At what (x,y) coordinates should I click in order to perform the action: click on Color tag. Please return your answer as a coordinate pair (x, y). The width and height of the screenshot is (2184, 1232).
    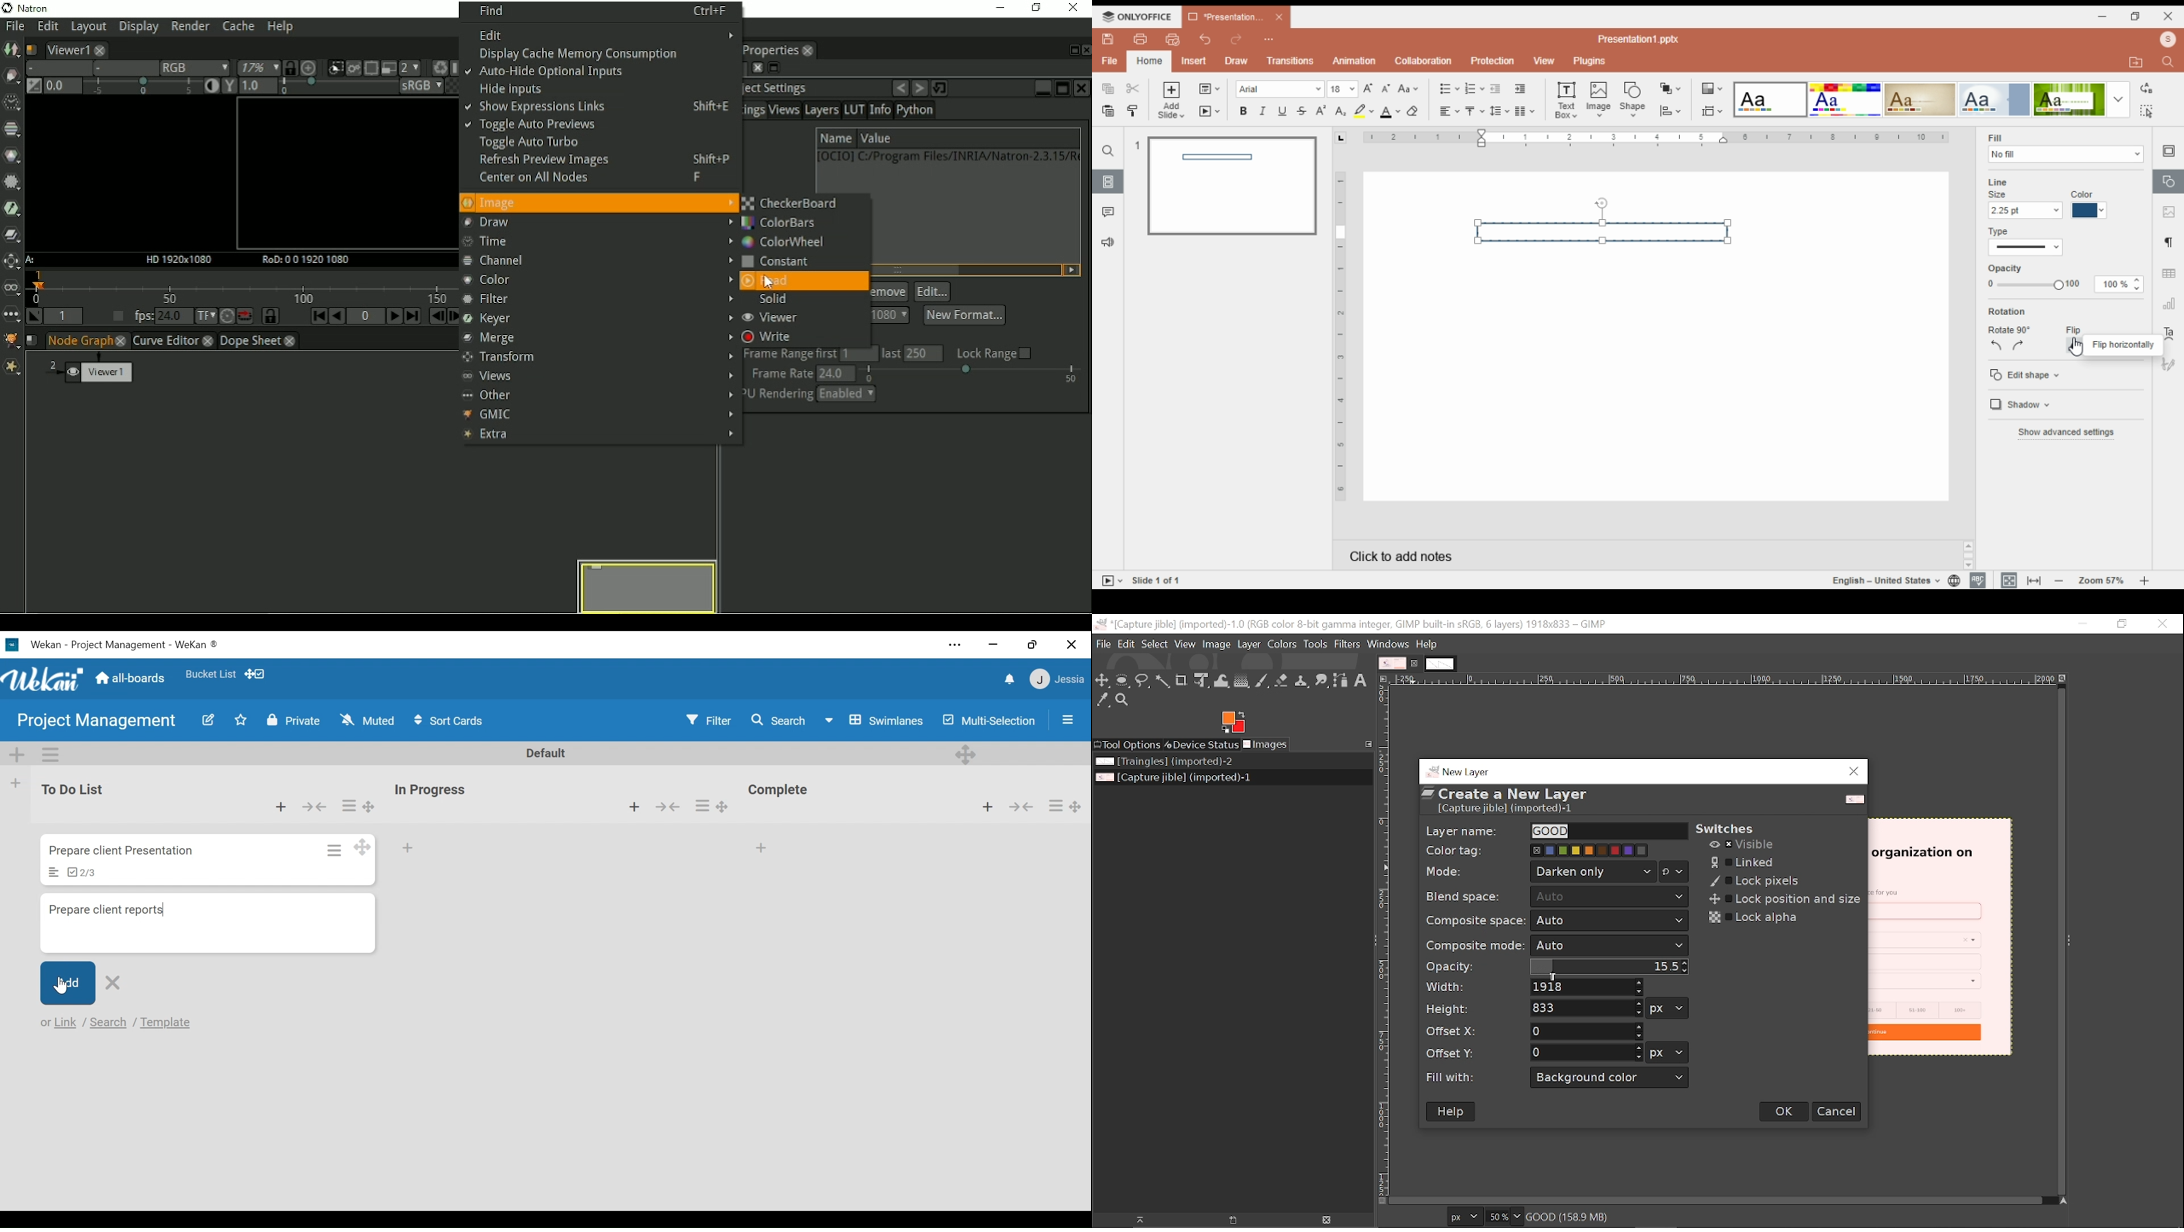
    Looking at the image, I should click on (1591, 850).